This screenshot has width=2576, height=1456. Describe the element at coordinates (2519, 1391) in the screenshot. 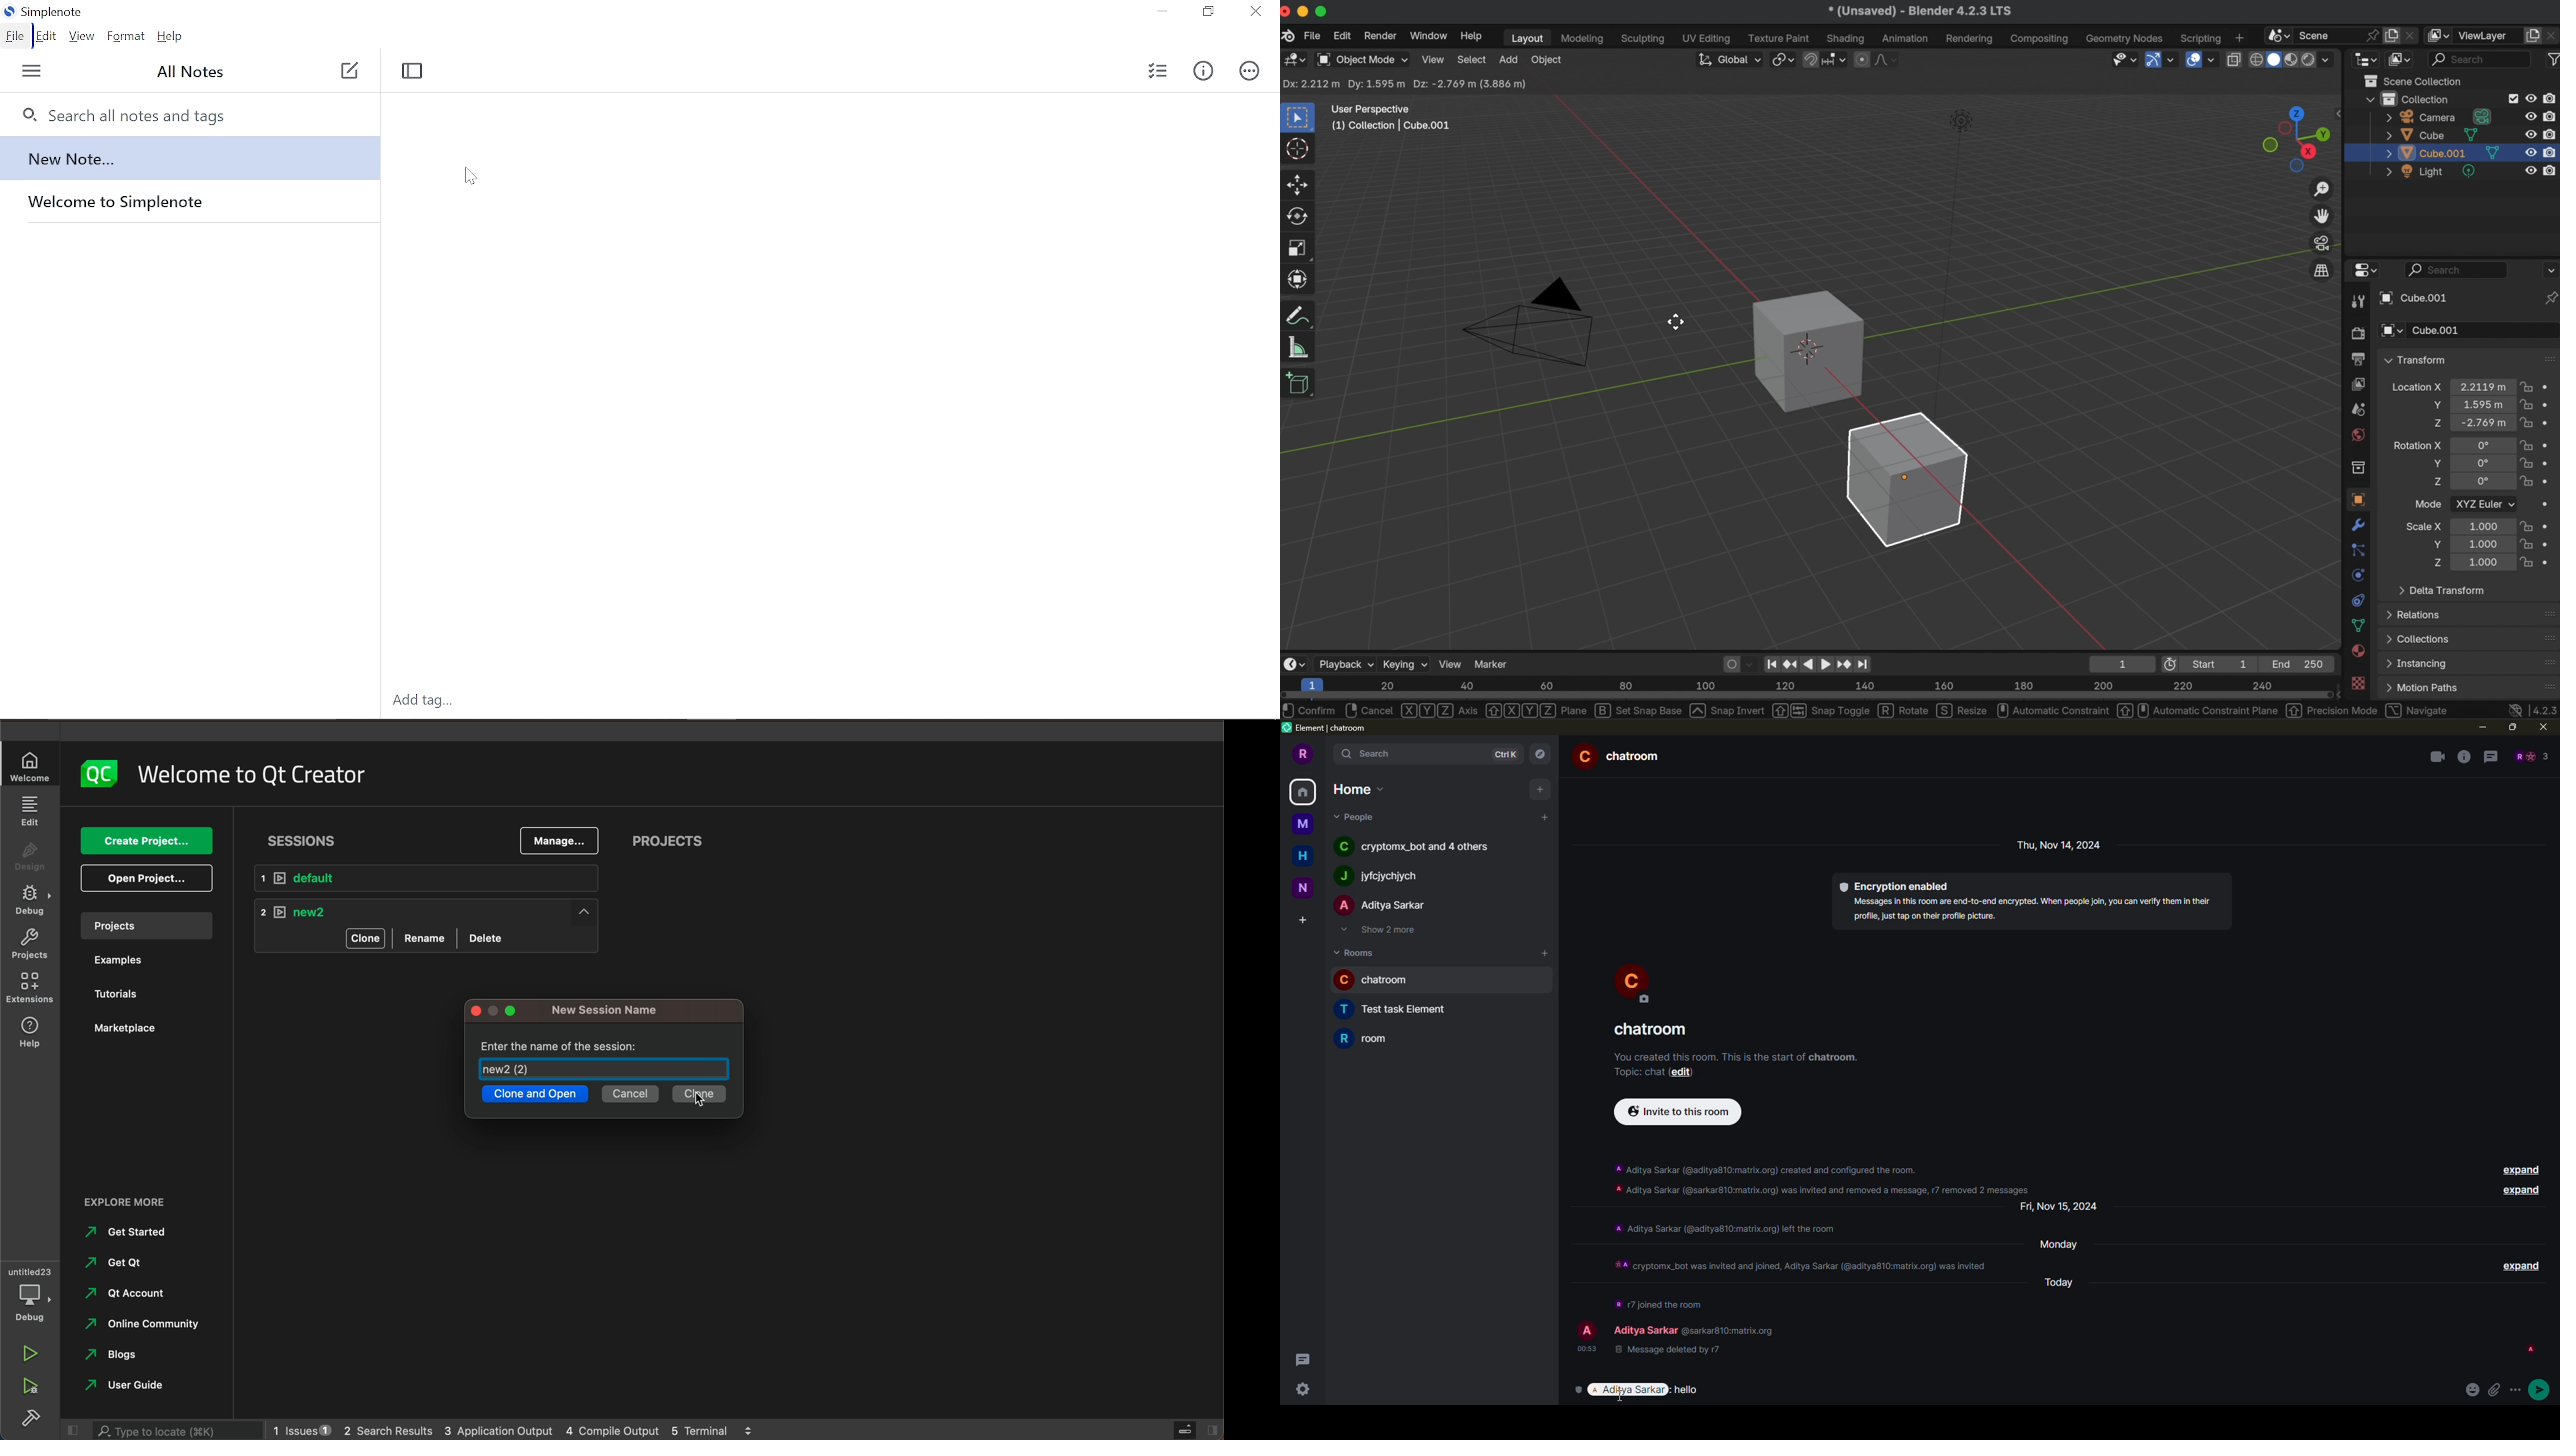

I see `more` at that location.